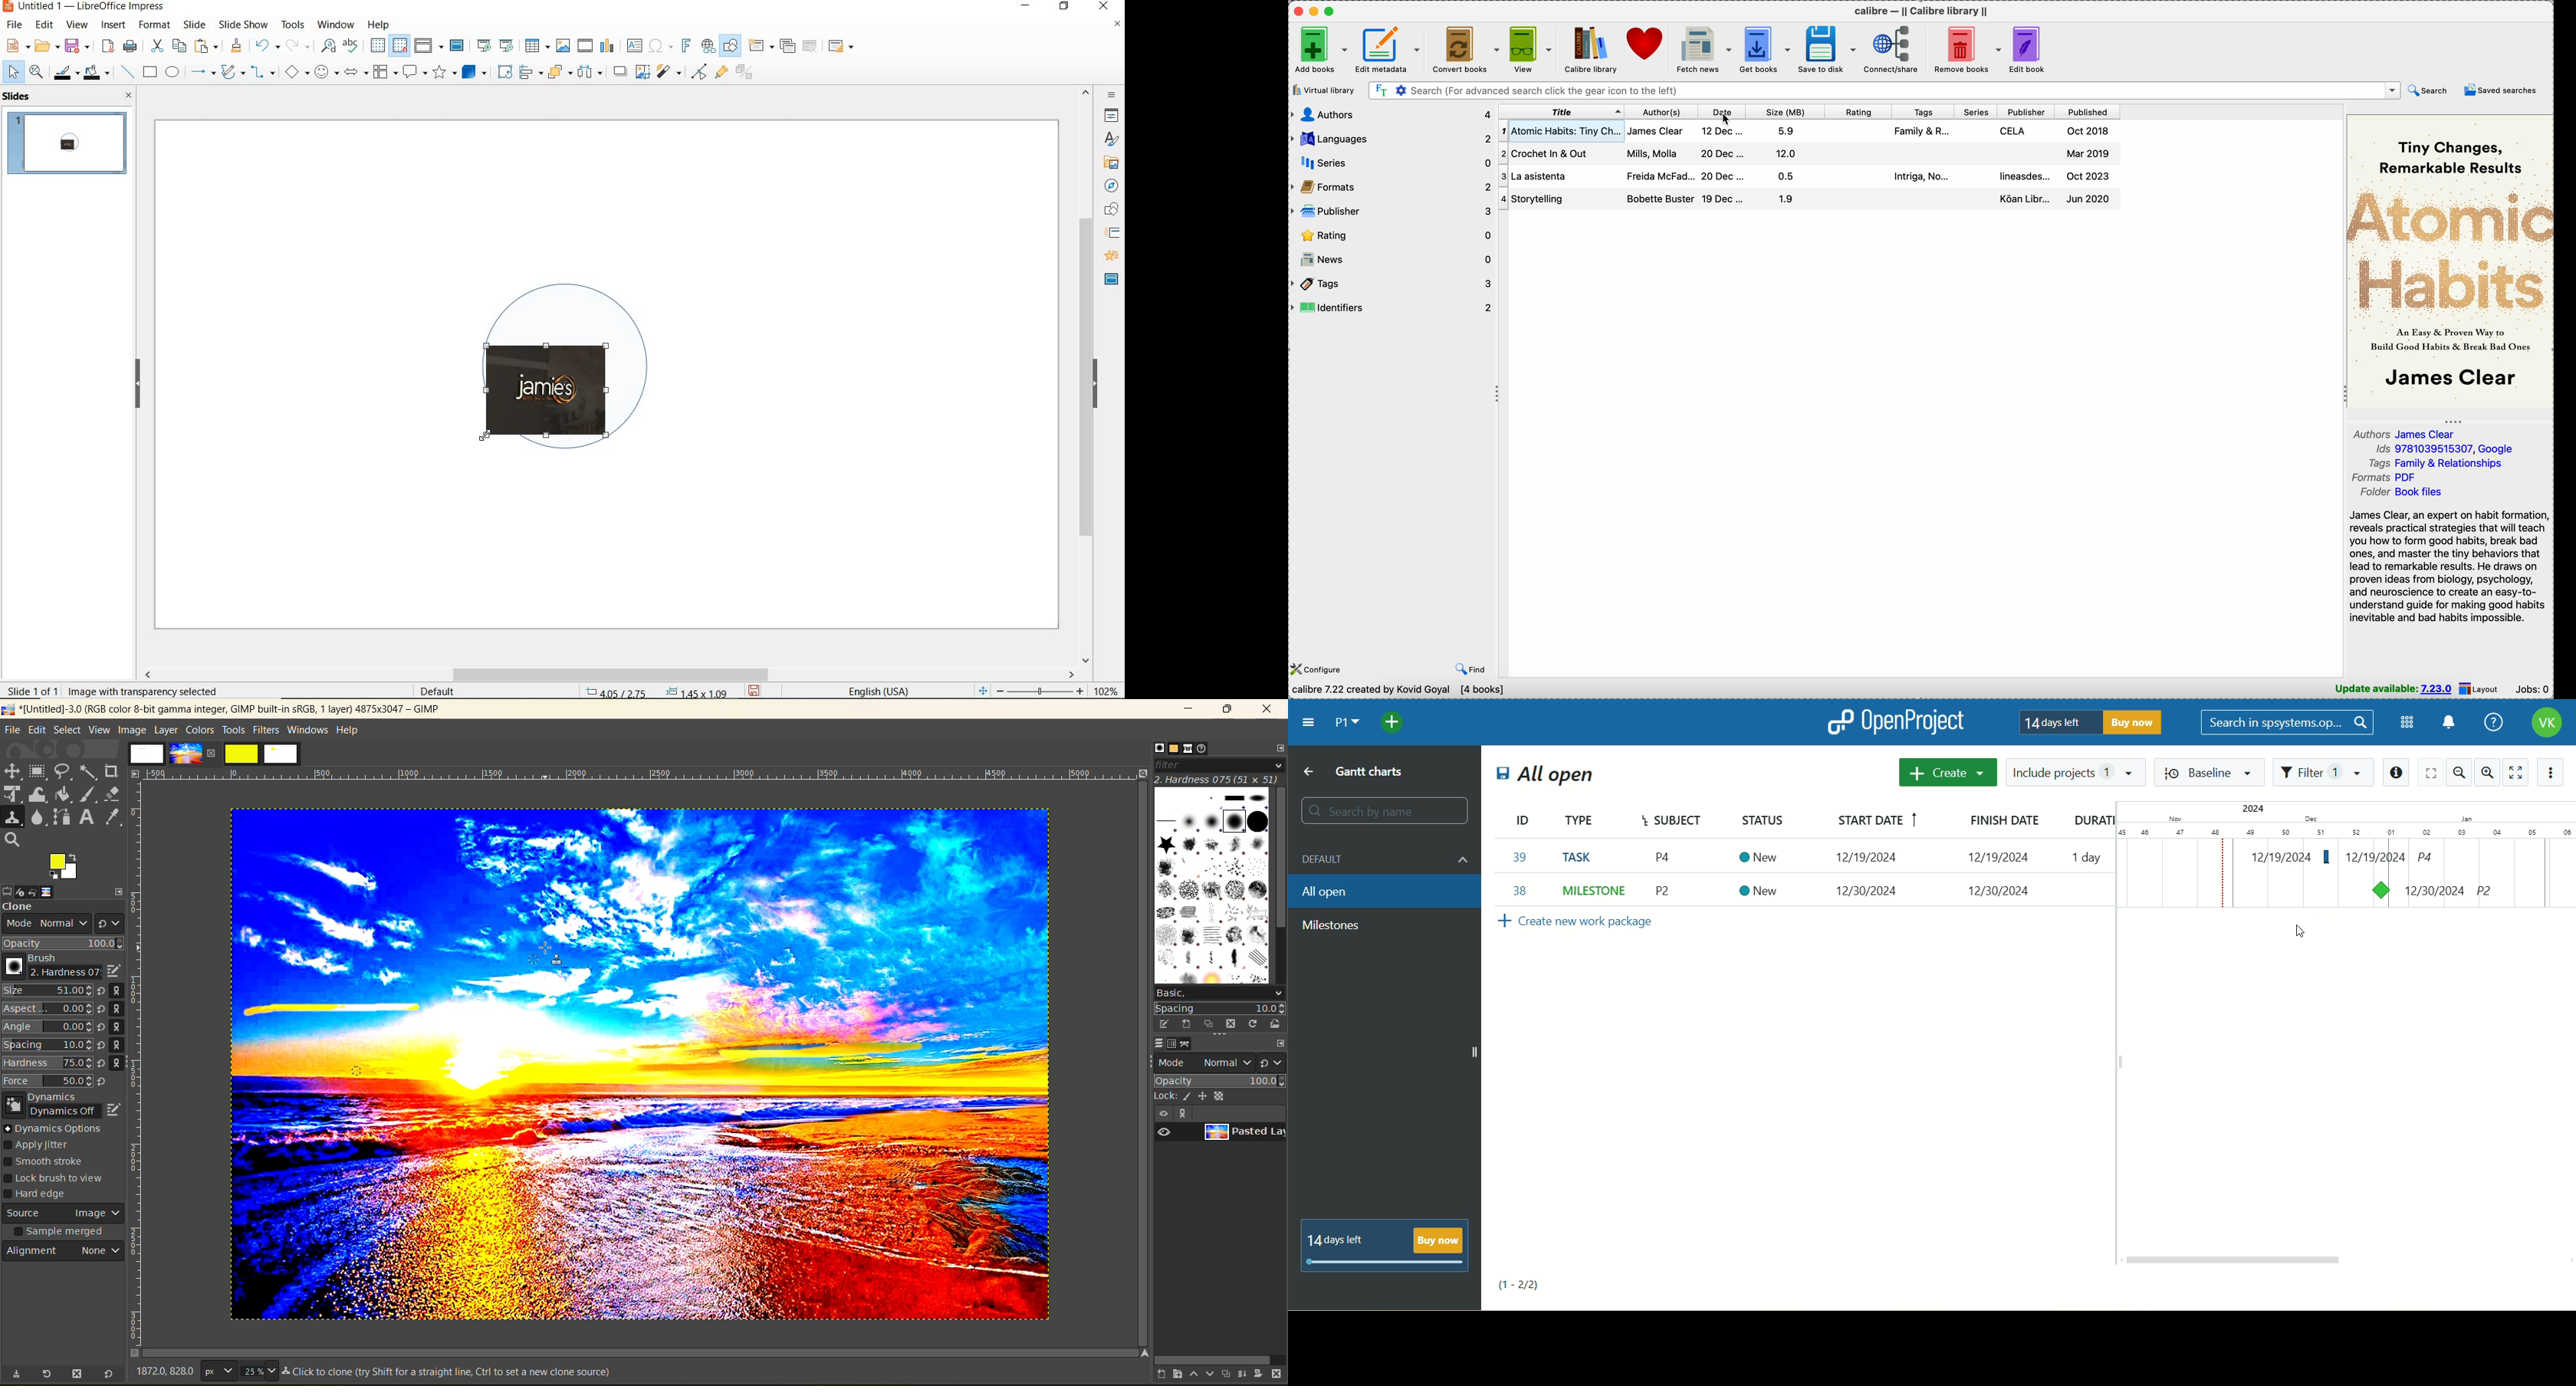 This screenshot has width=2576, height=1400. What do you see at coordinates (2450, 261) in the screenshot?
I see `book cover preview` at bounding box center [2450, 261].